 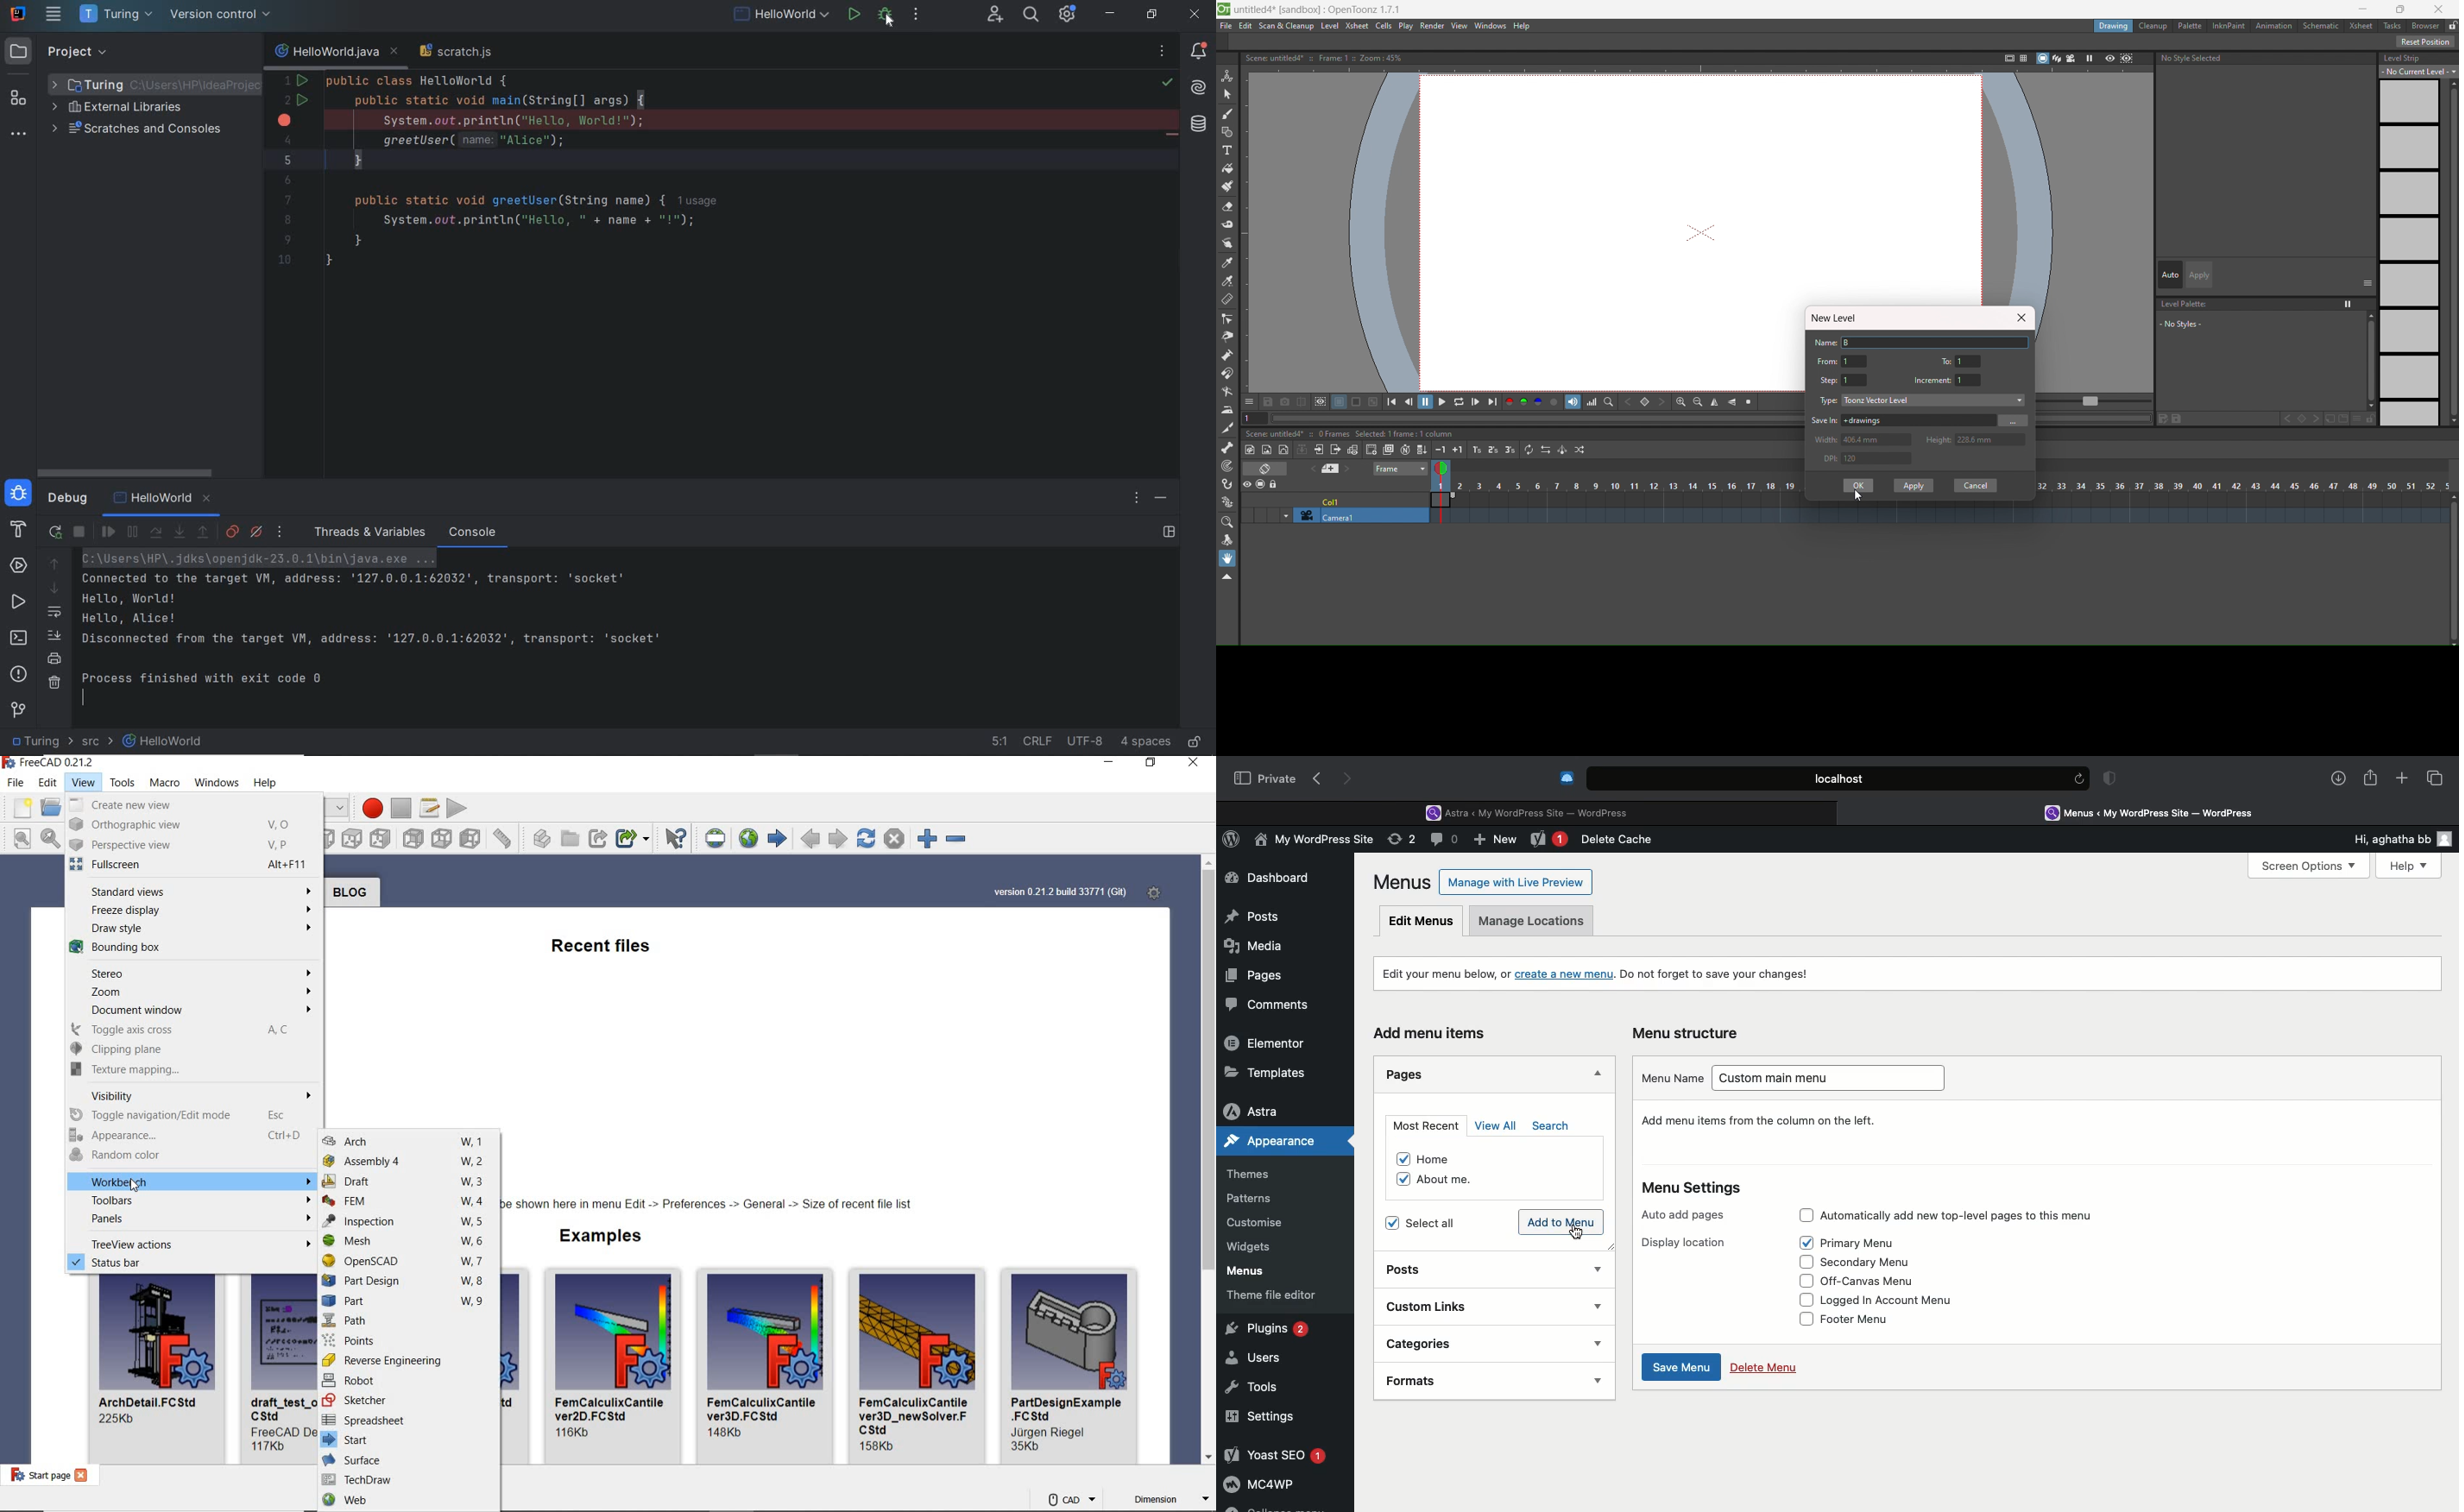 I want to click on drawing, so click(x=2114, y=27).